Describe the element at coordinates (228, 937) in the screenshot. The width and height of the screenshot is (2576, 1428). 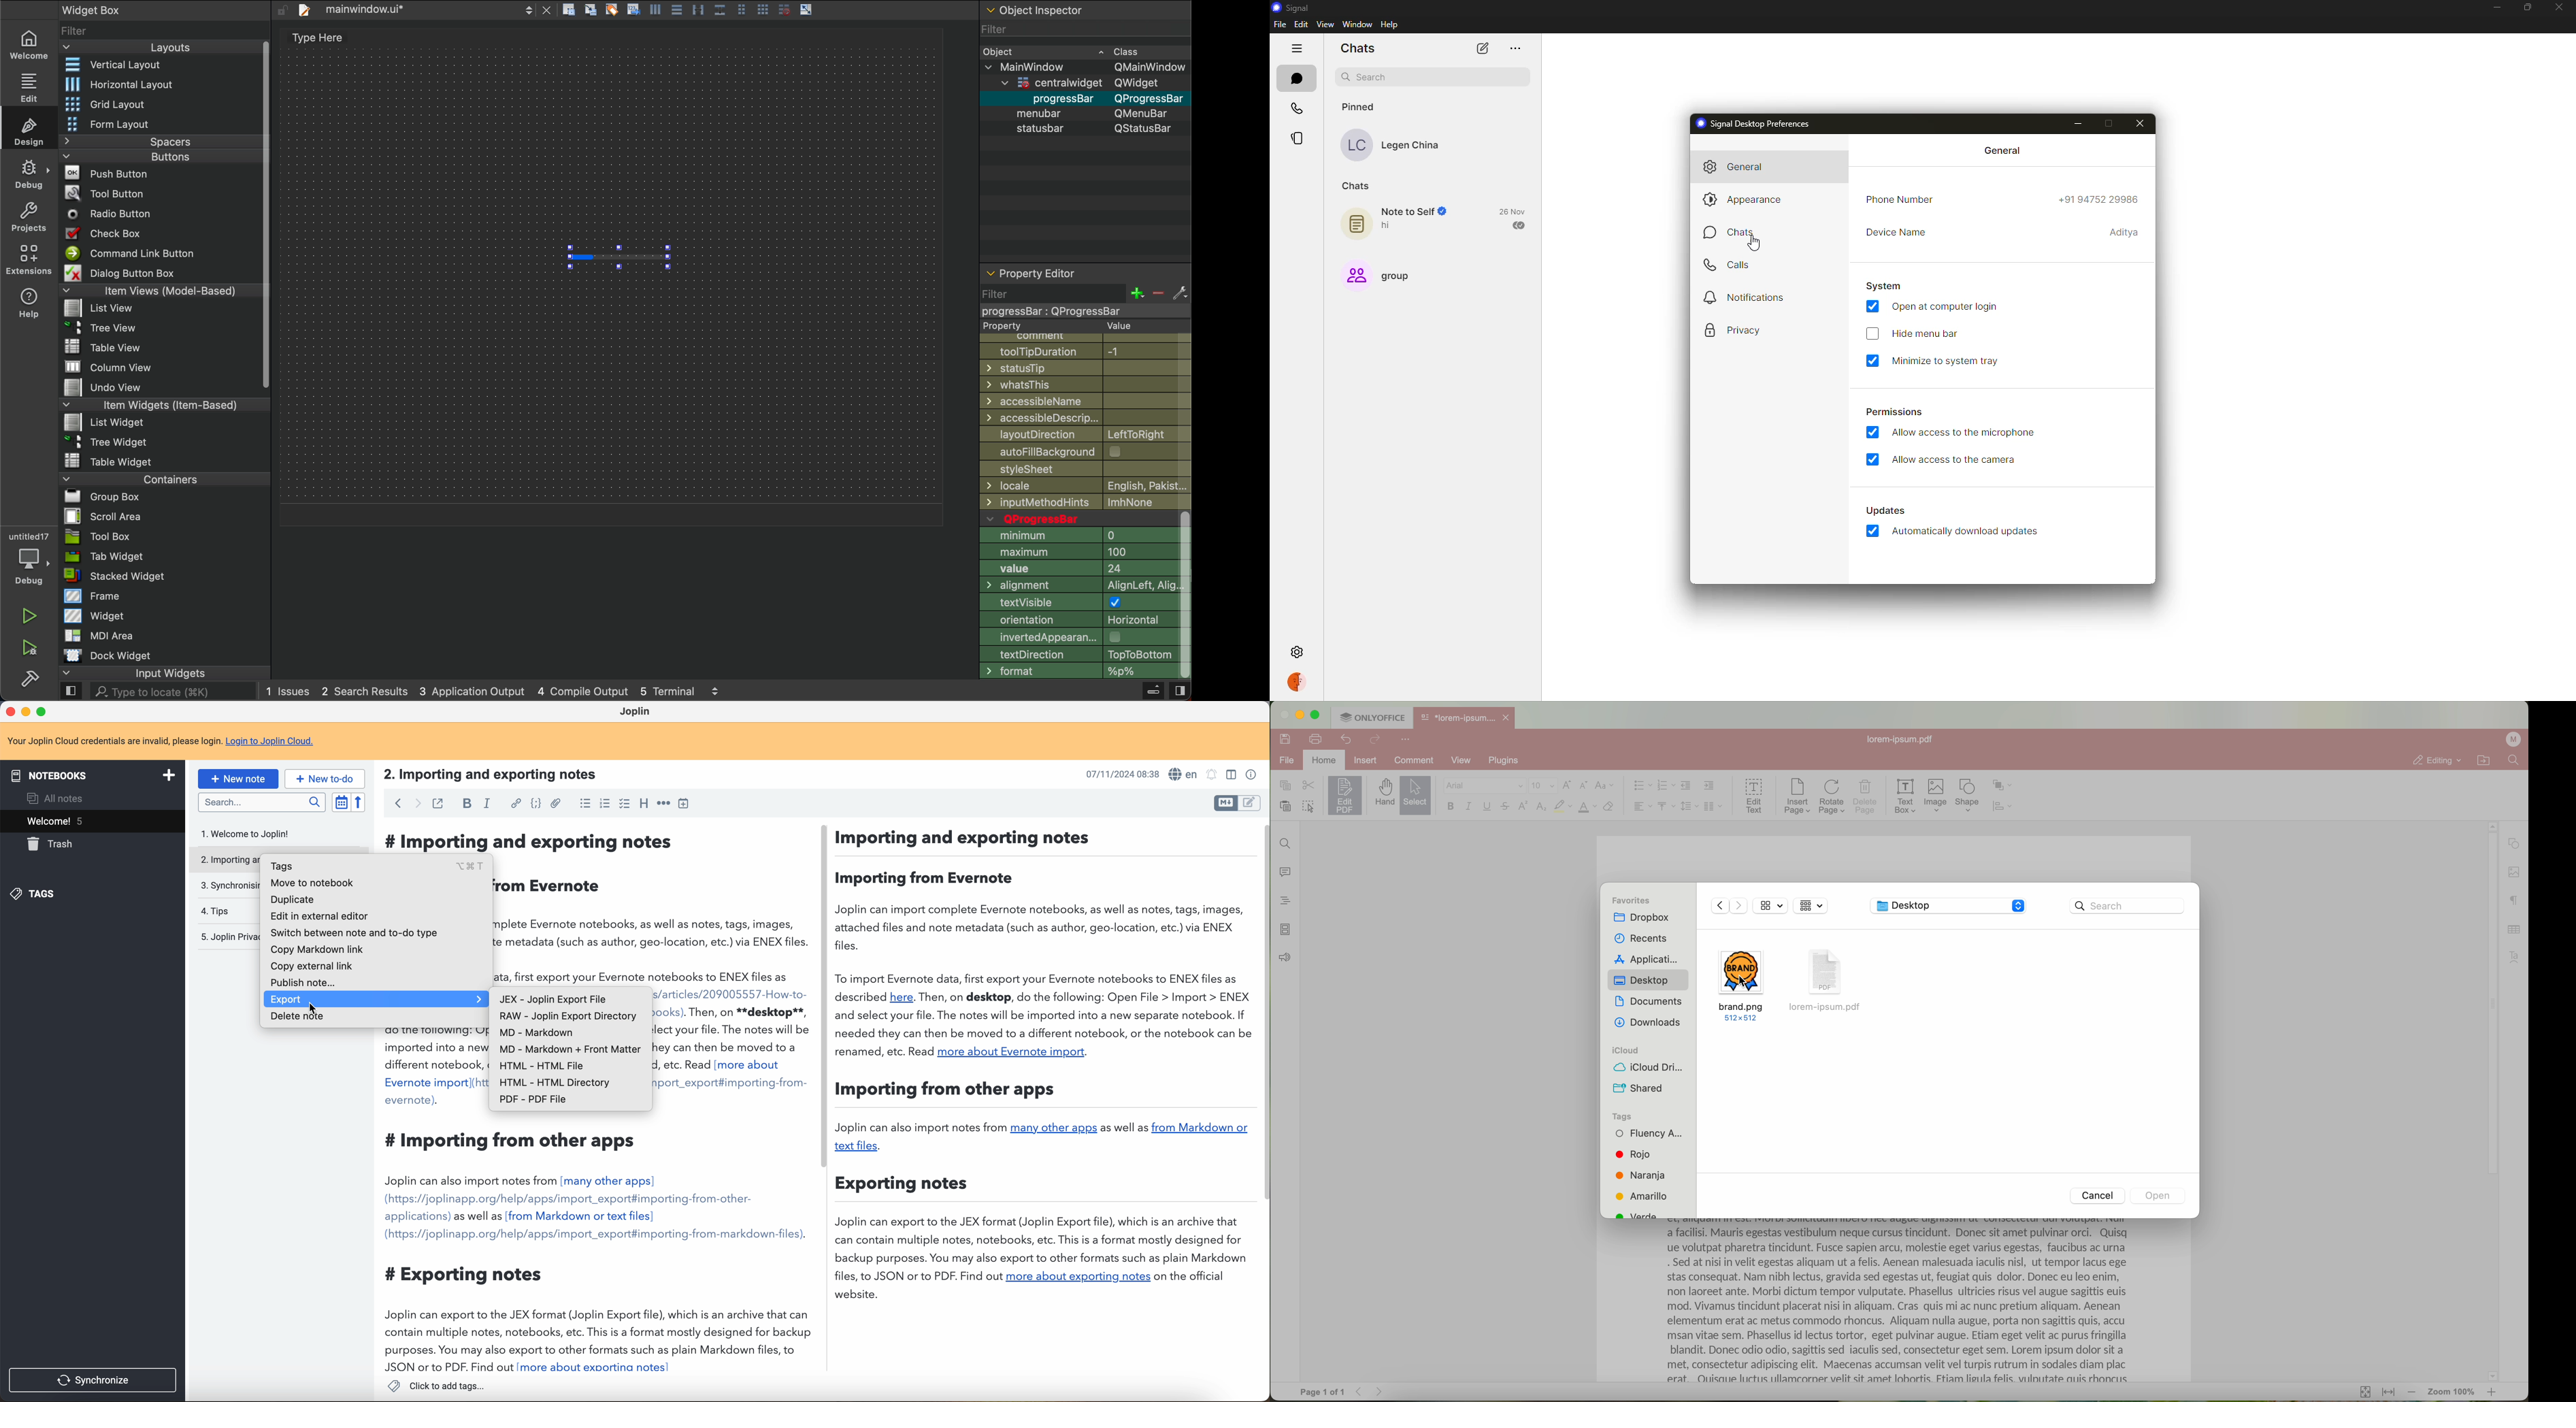
I see `Joplin privacy policy` at that location.